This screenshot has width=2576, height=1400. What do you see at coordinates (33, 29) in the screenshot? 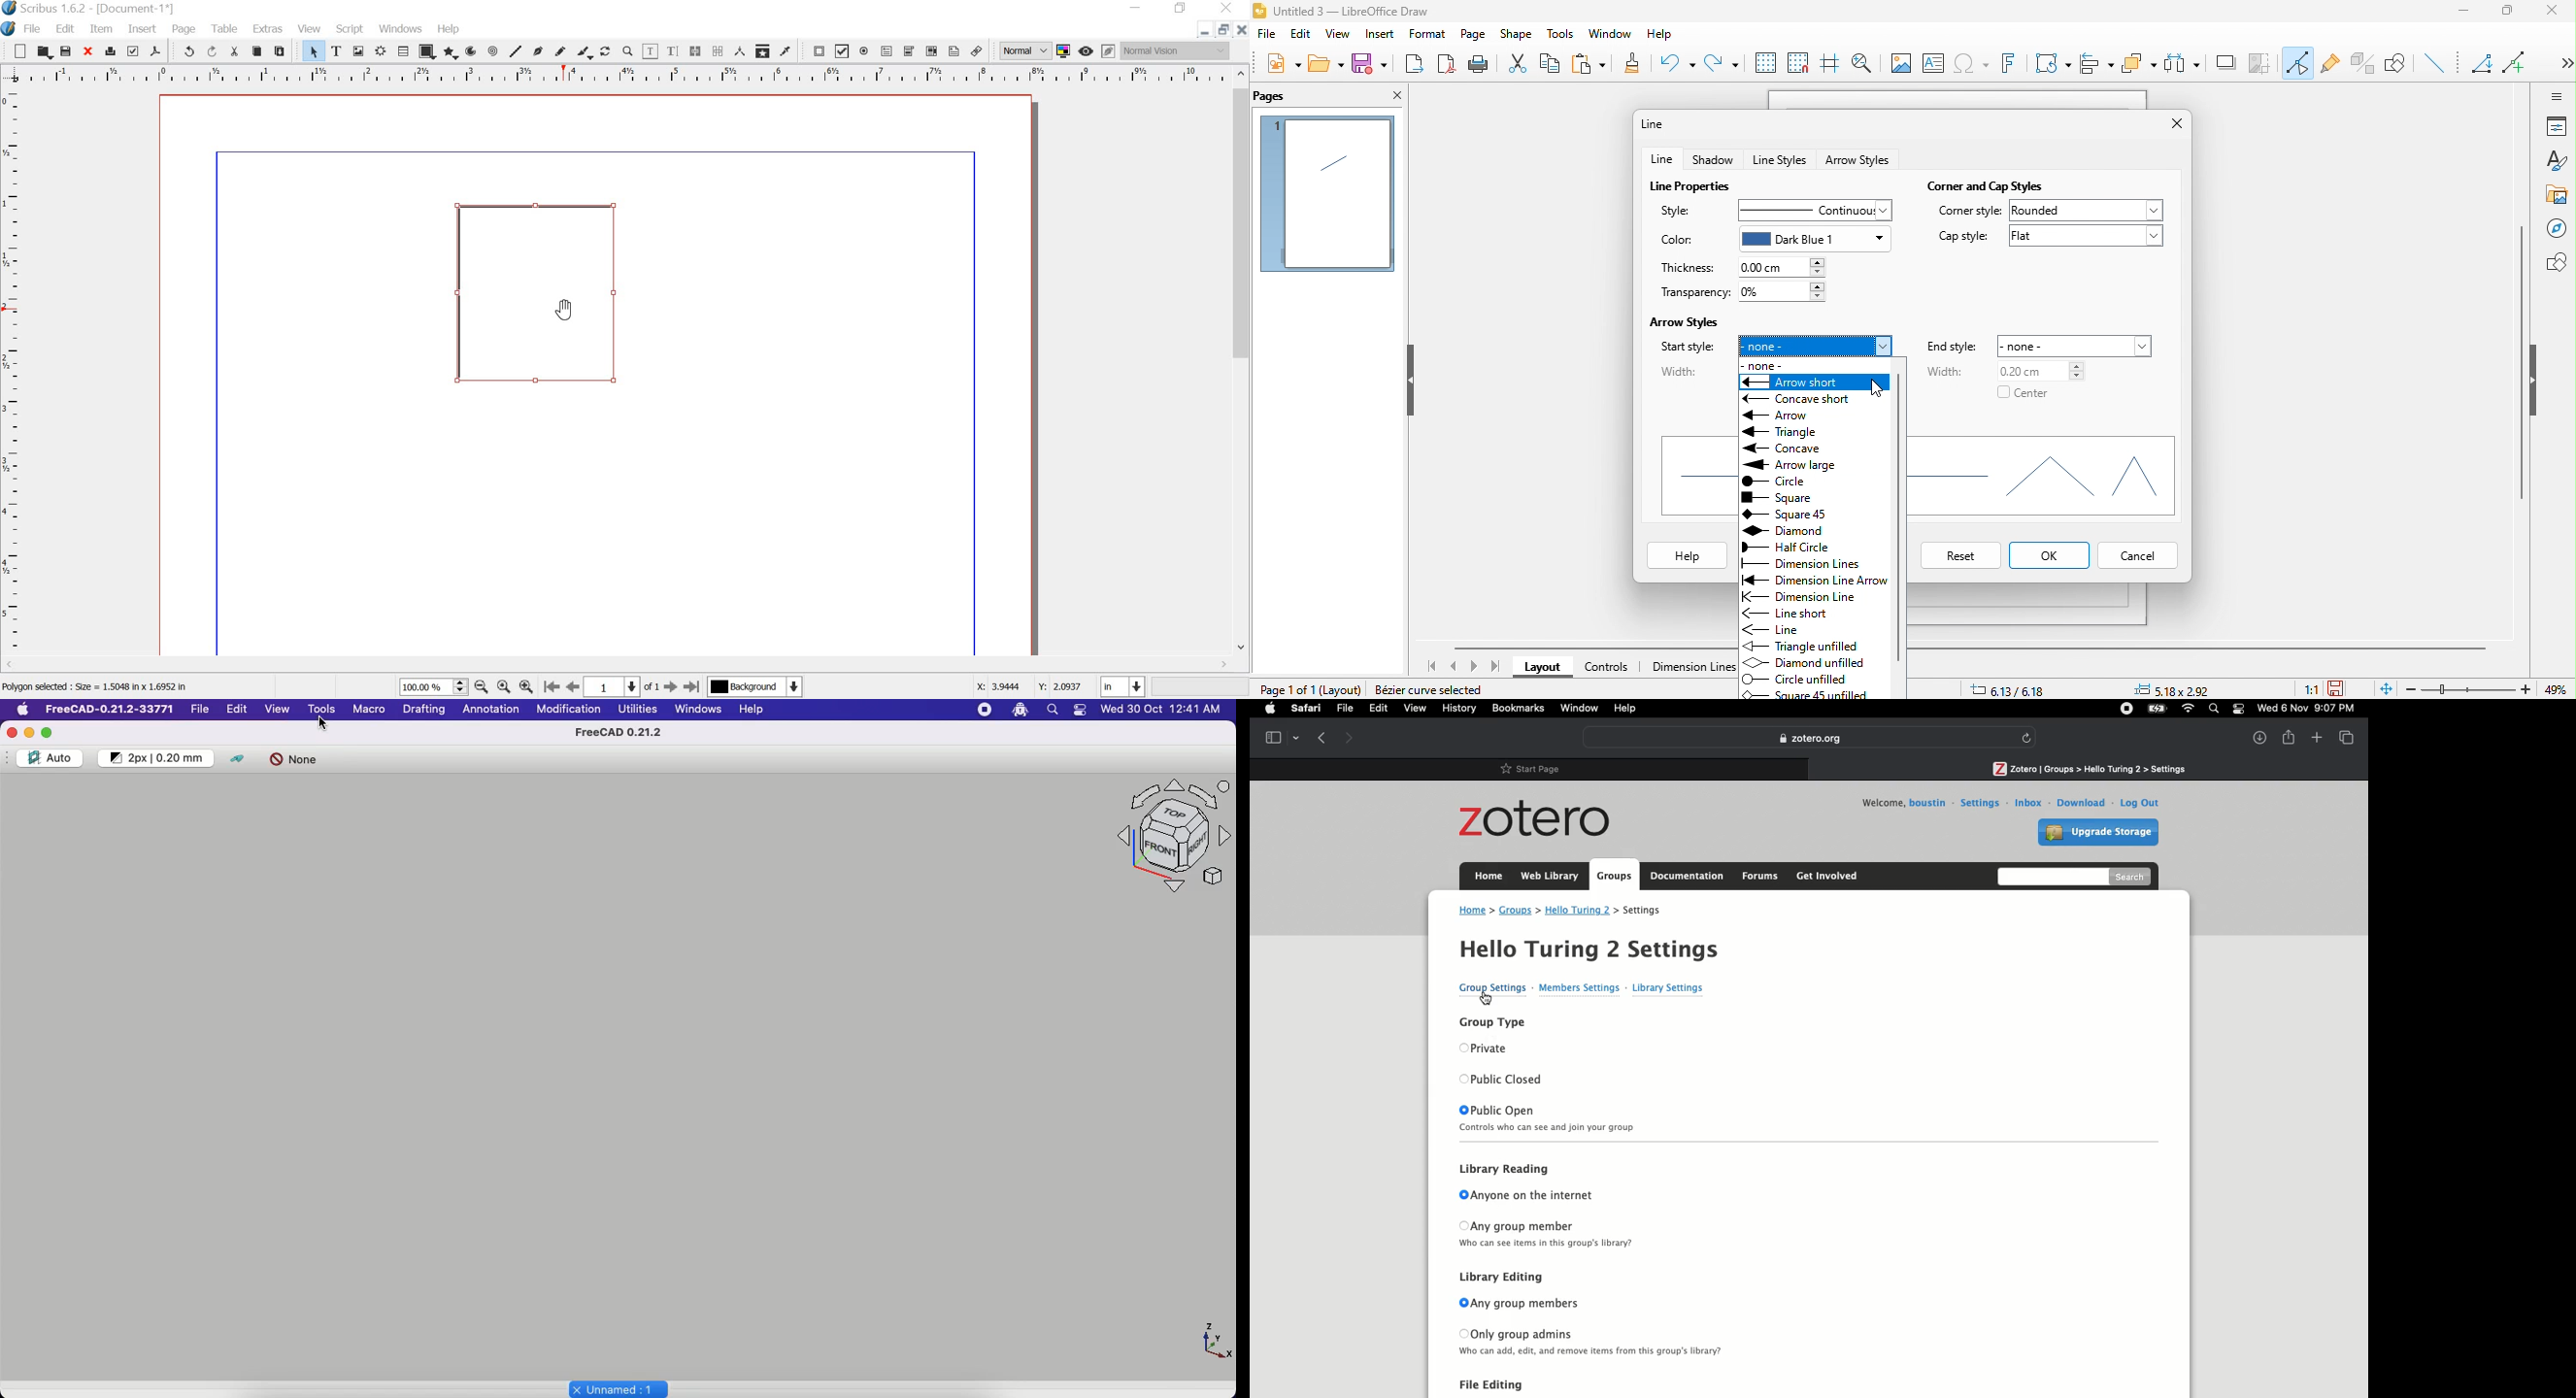
I see `file` at bounding box center [33, 29].